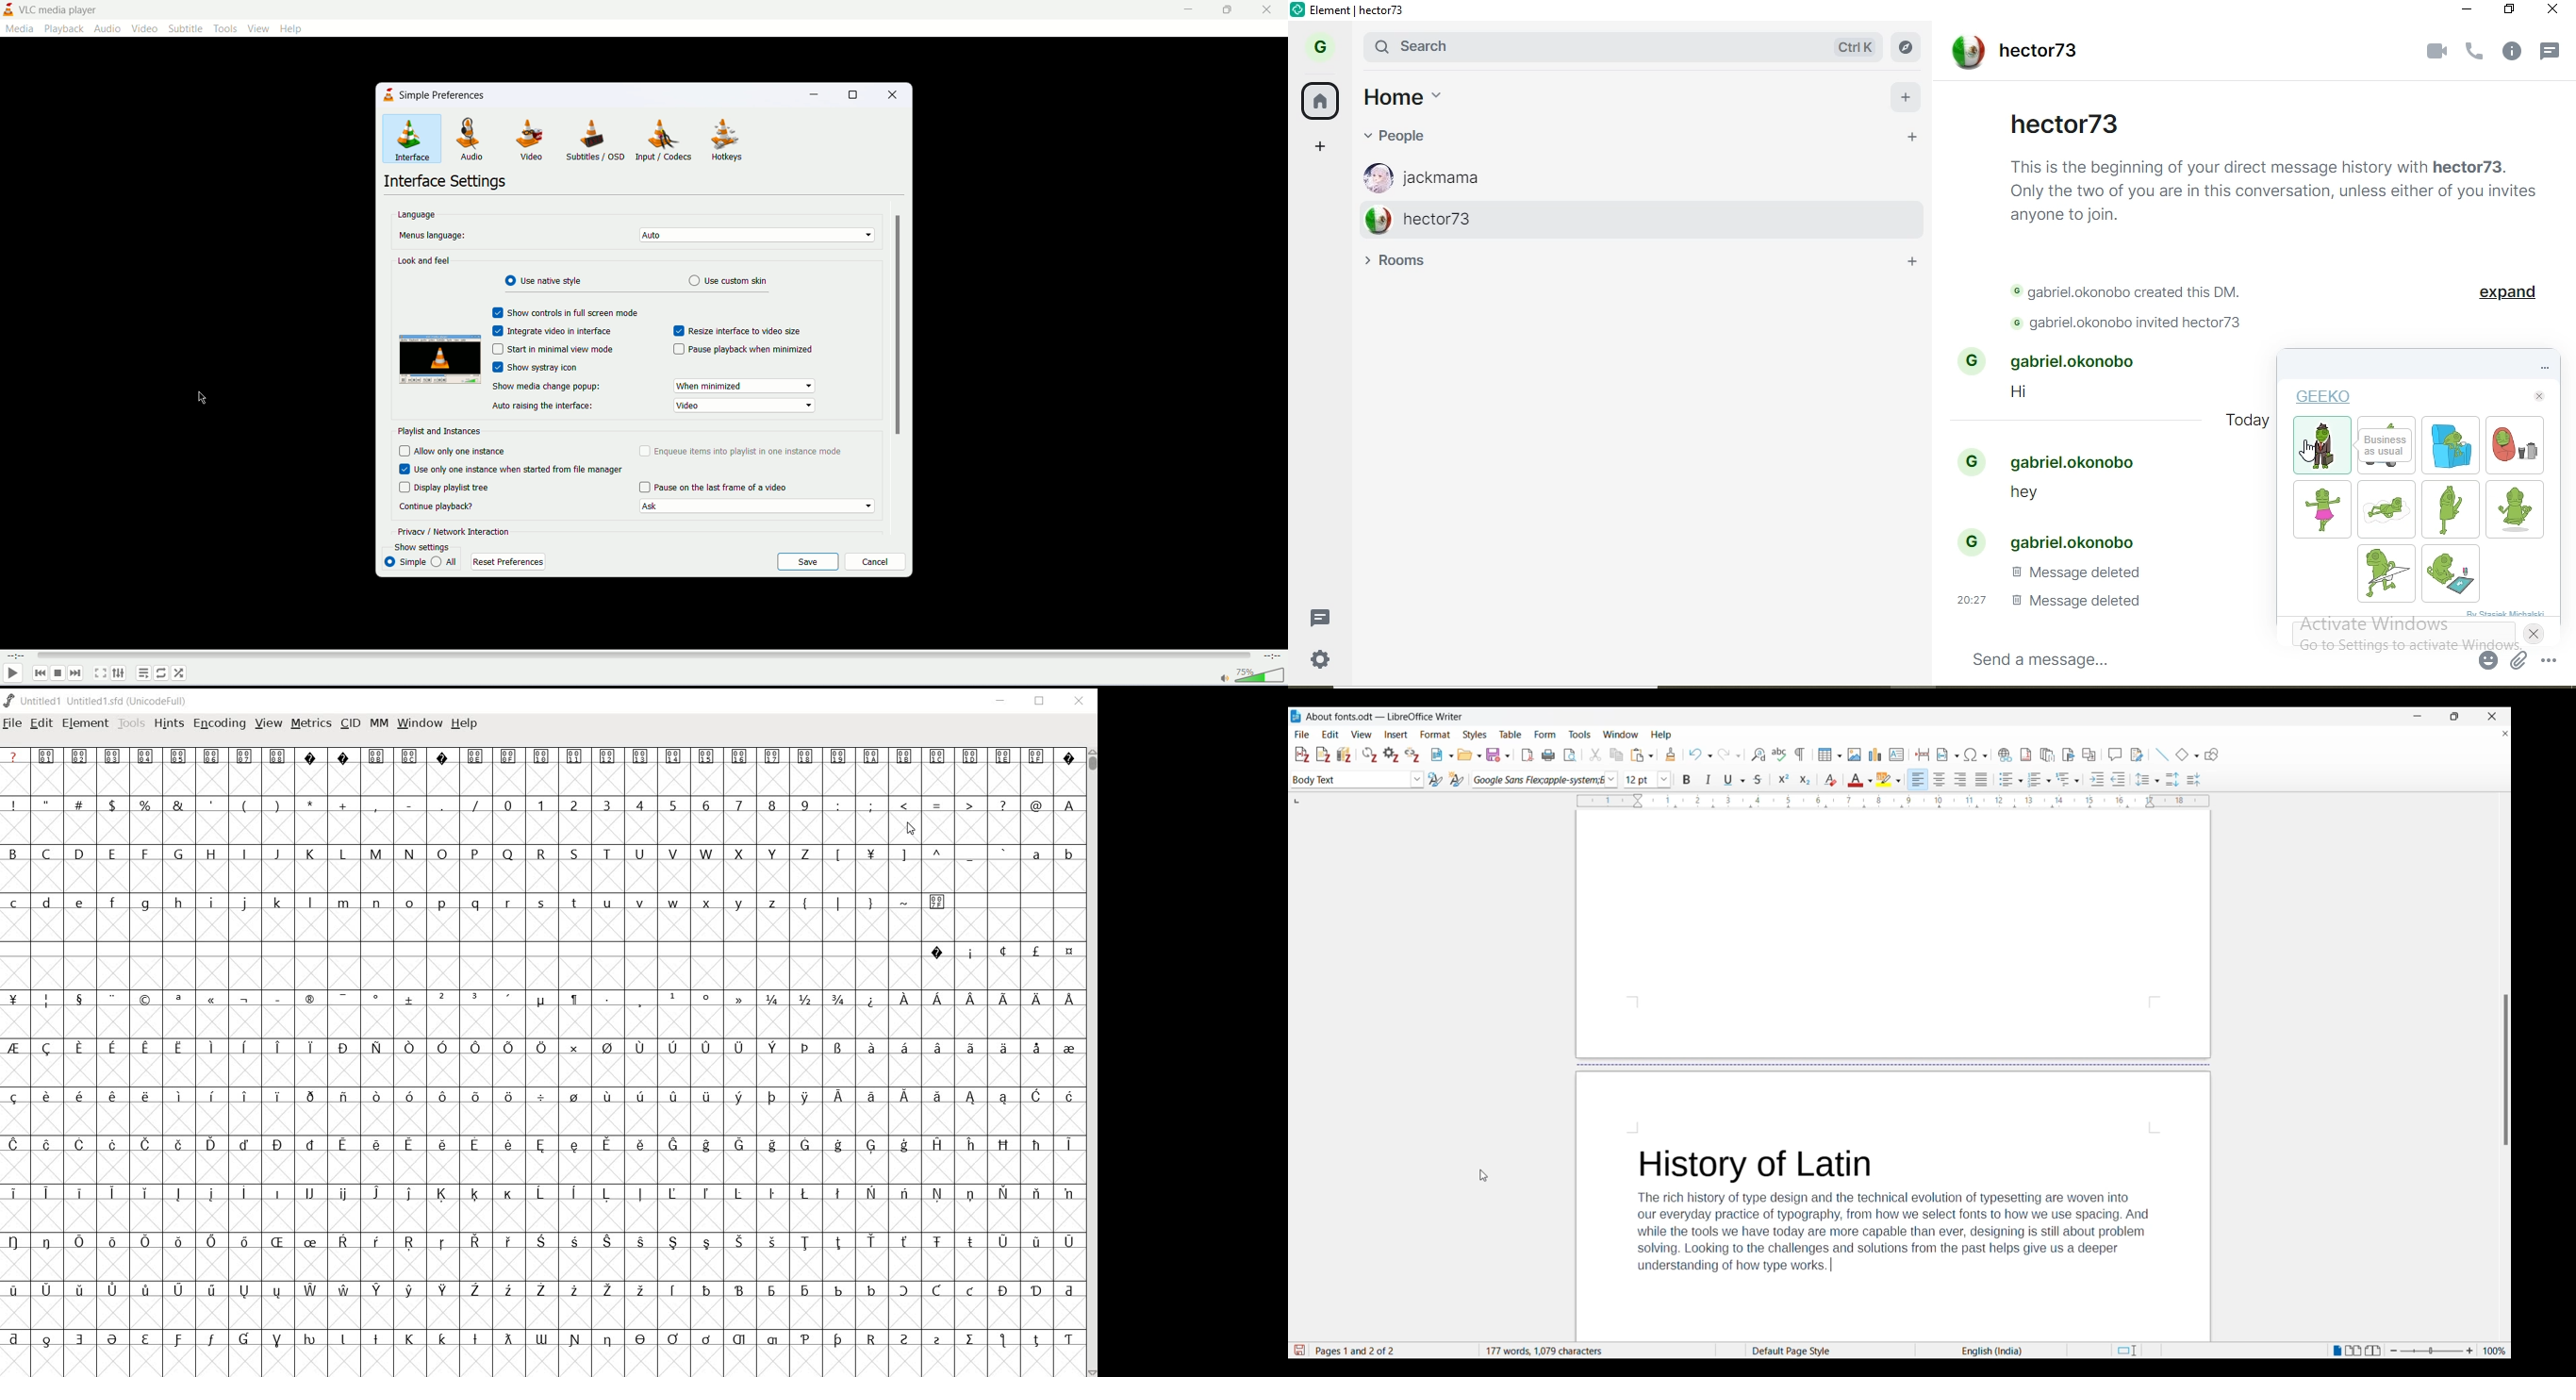  I want to click on text 3, so click(2138, 324).